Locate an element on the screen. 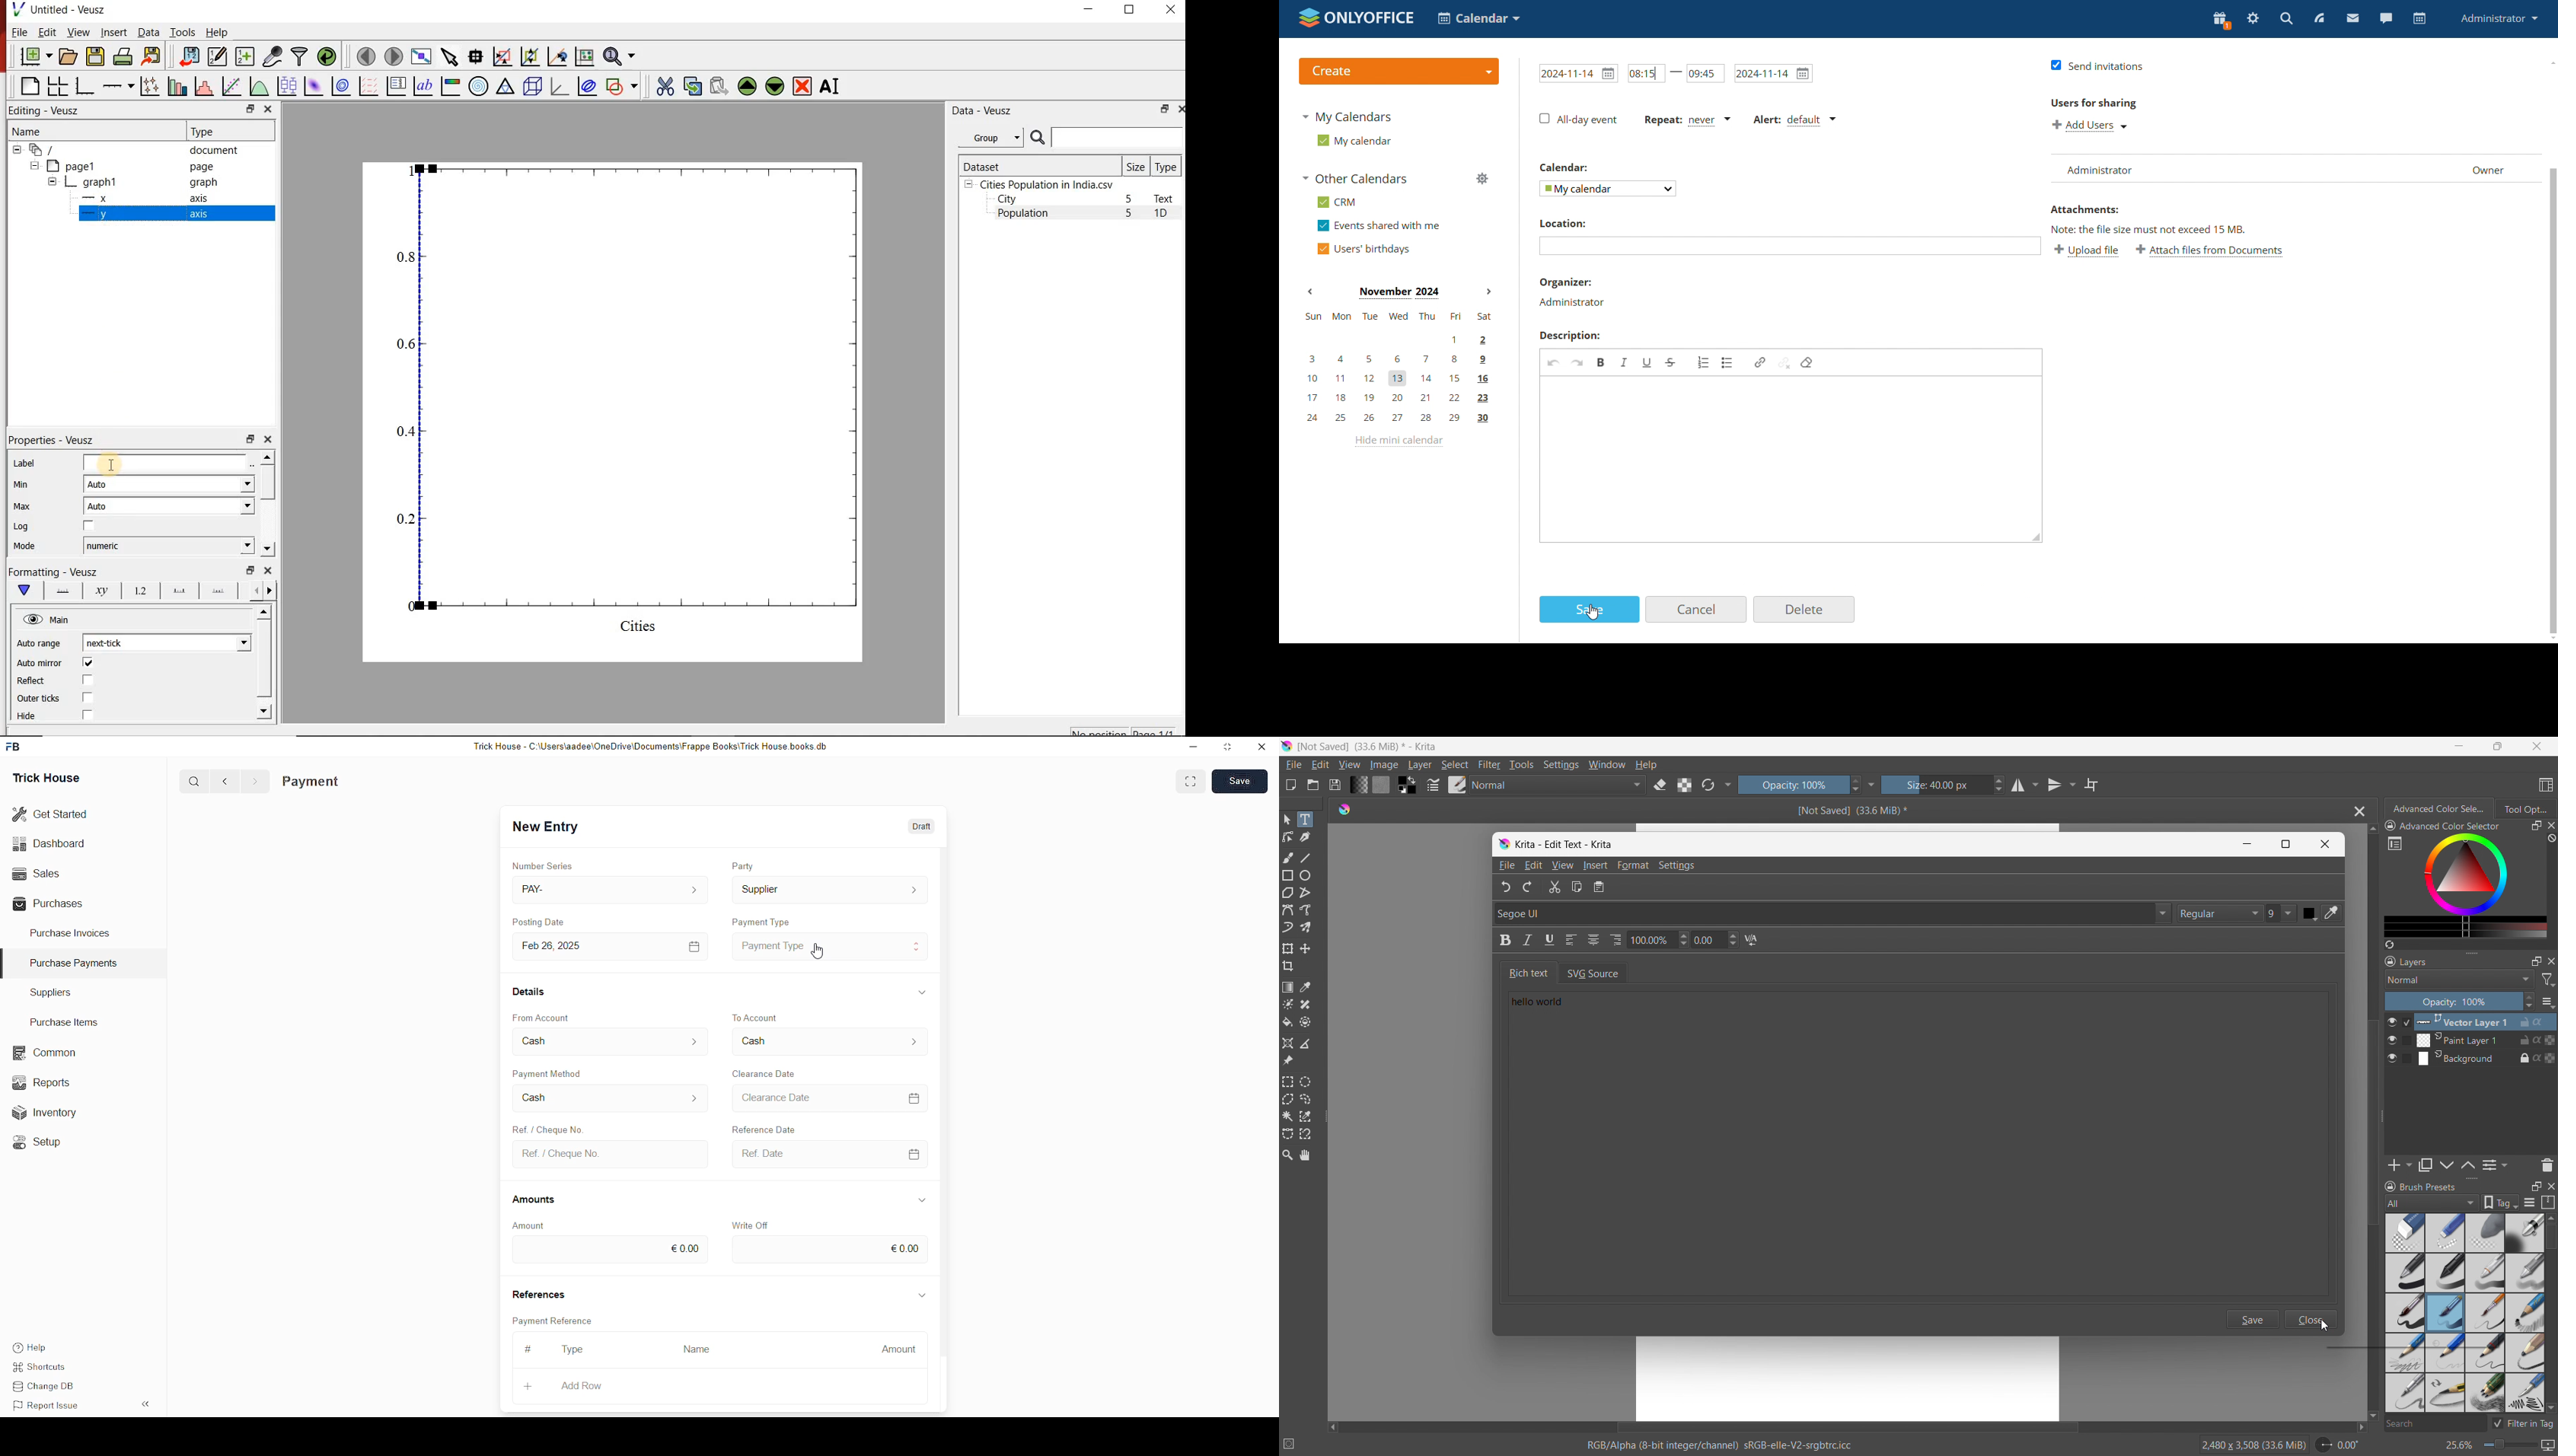 This screenshot has width=2576, height=1456. logo is located at coordinates (1287, 746).